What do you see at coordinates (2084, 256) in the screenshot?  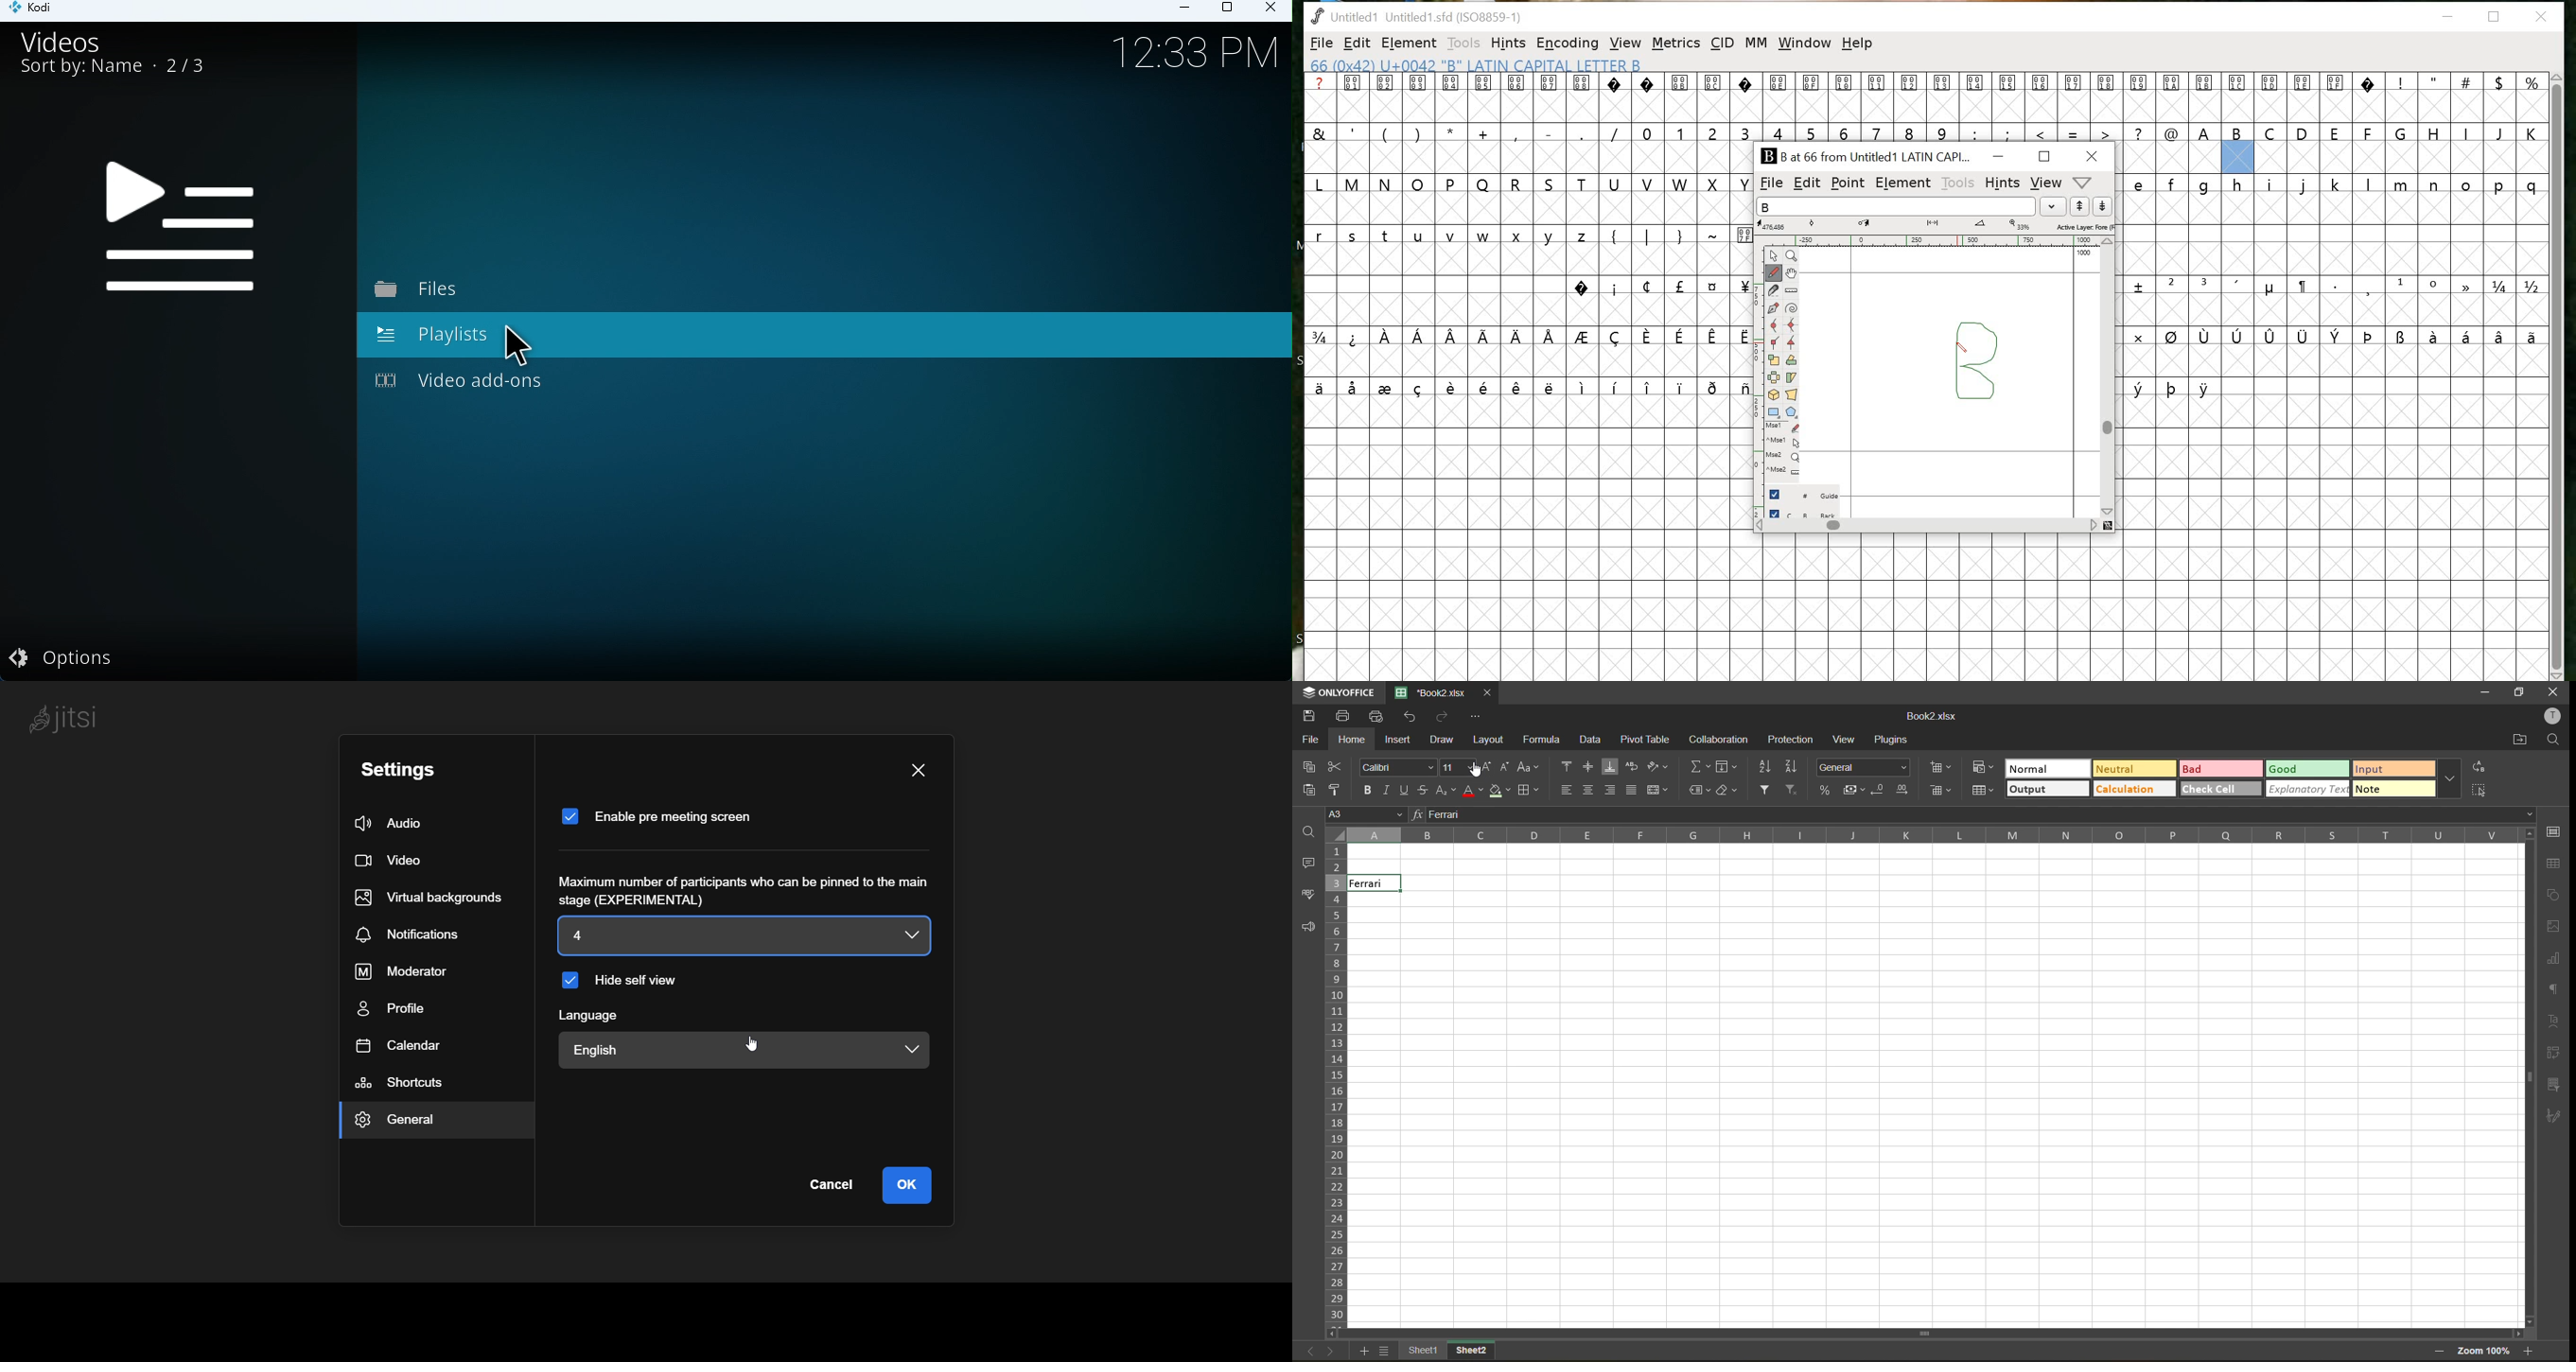 I see `100` at bounding box center [2084, 256].